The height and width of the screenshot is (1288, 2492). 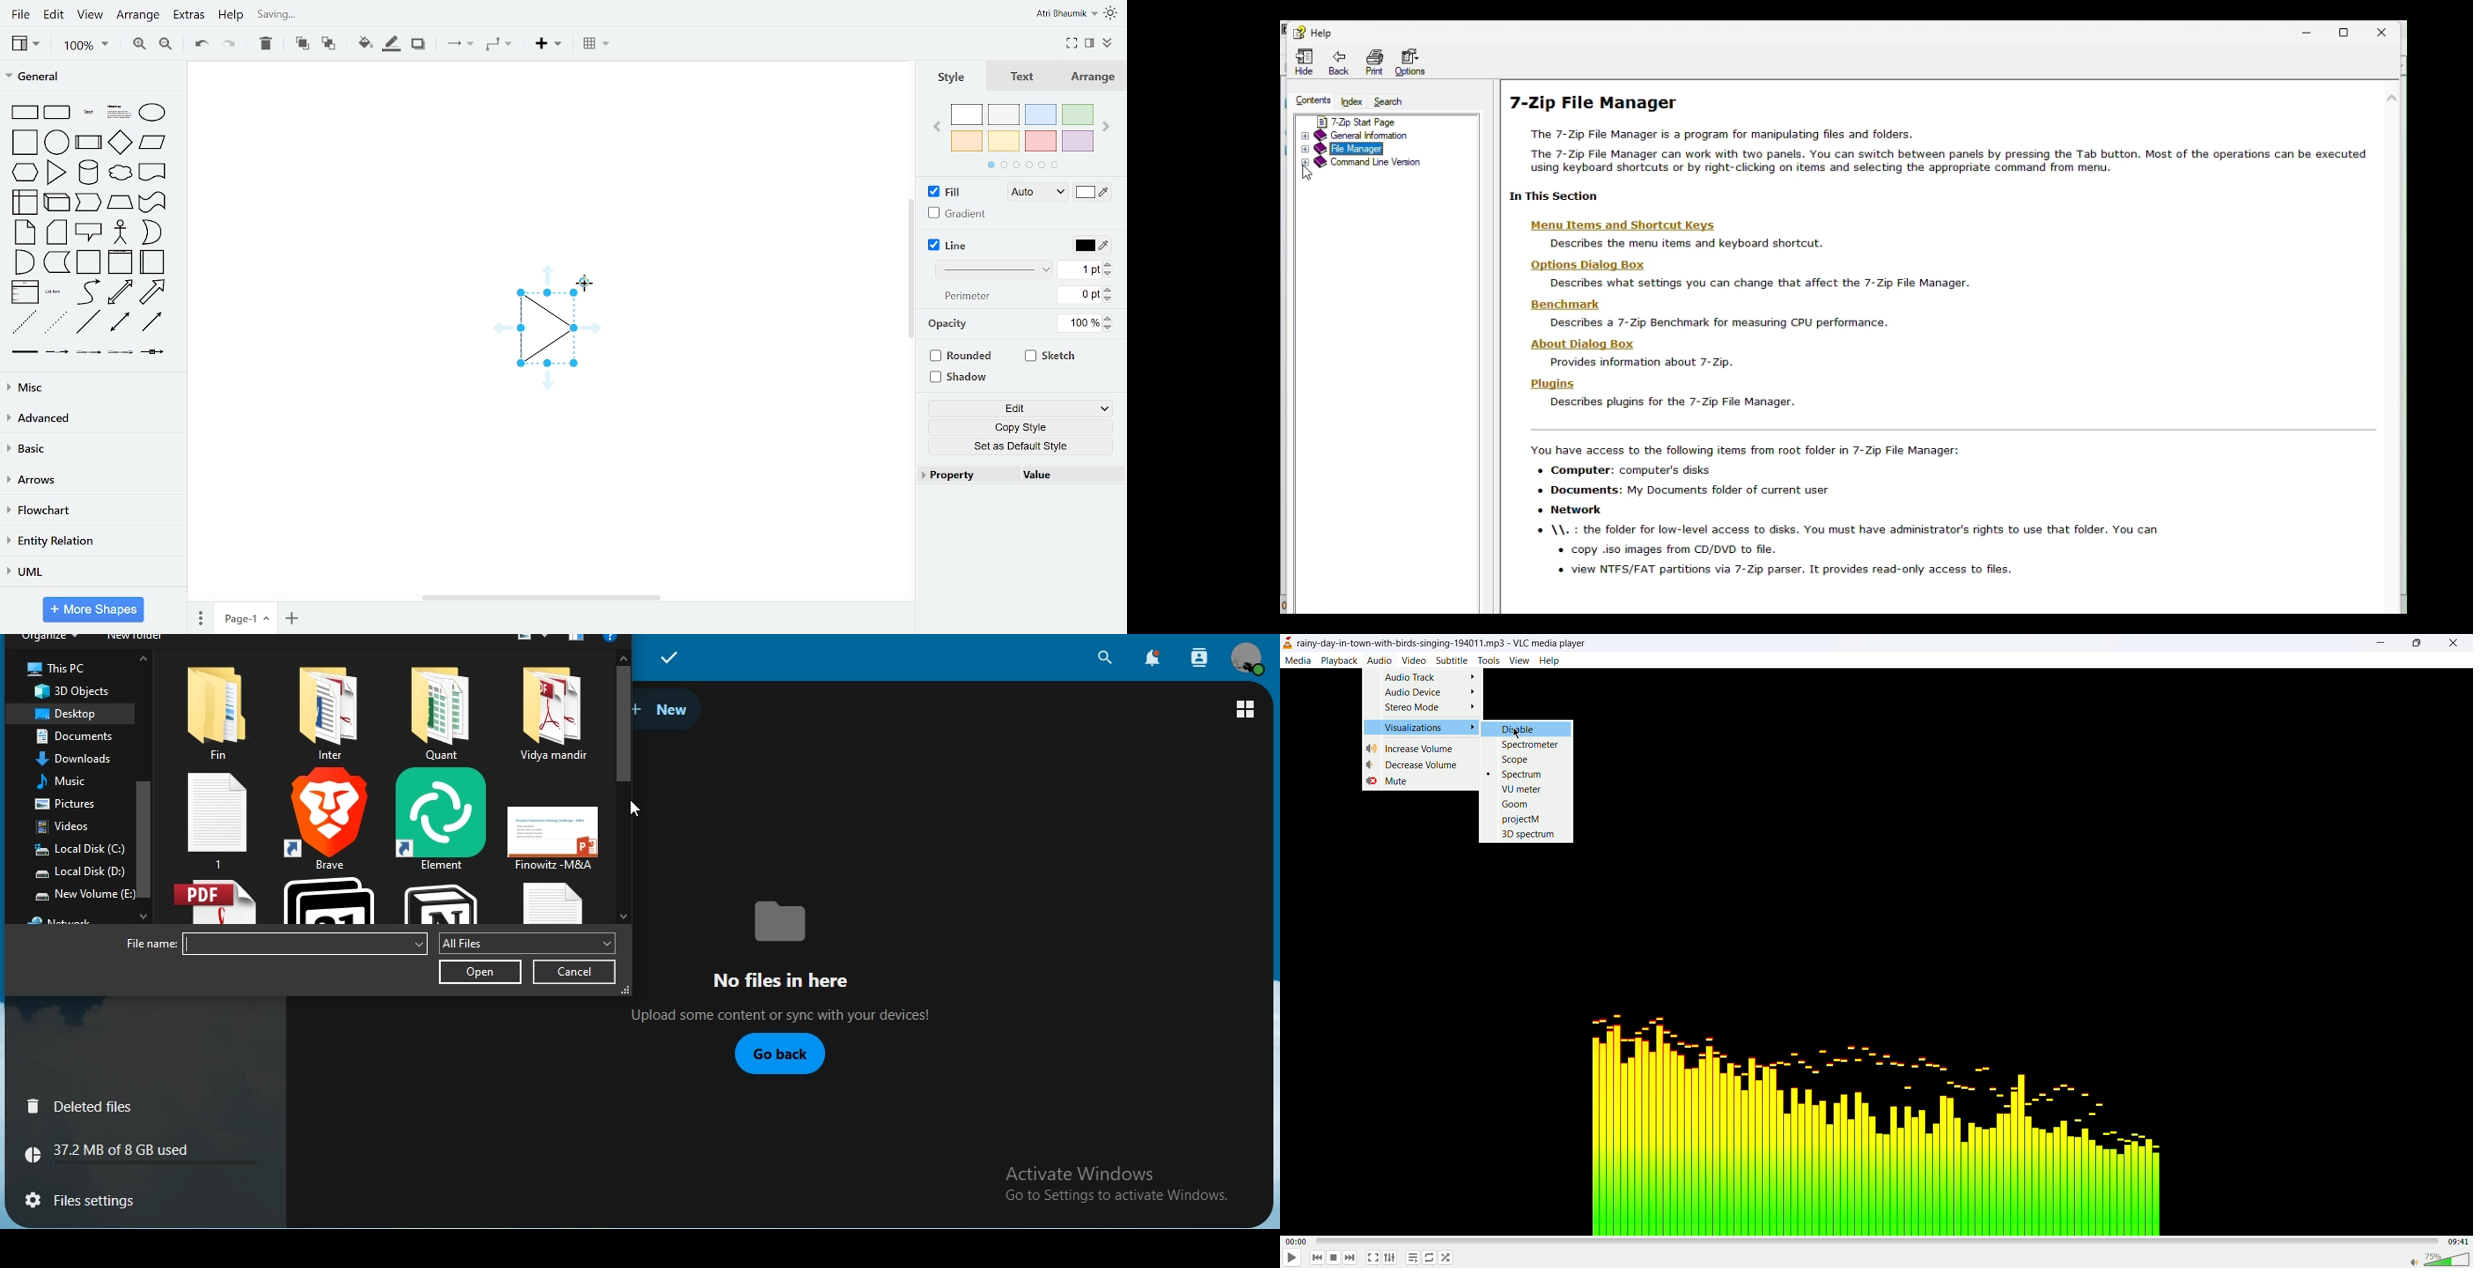 I want to click on waypoints, so click(x=498, y=46).